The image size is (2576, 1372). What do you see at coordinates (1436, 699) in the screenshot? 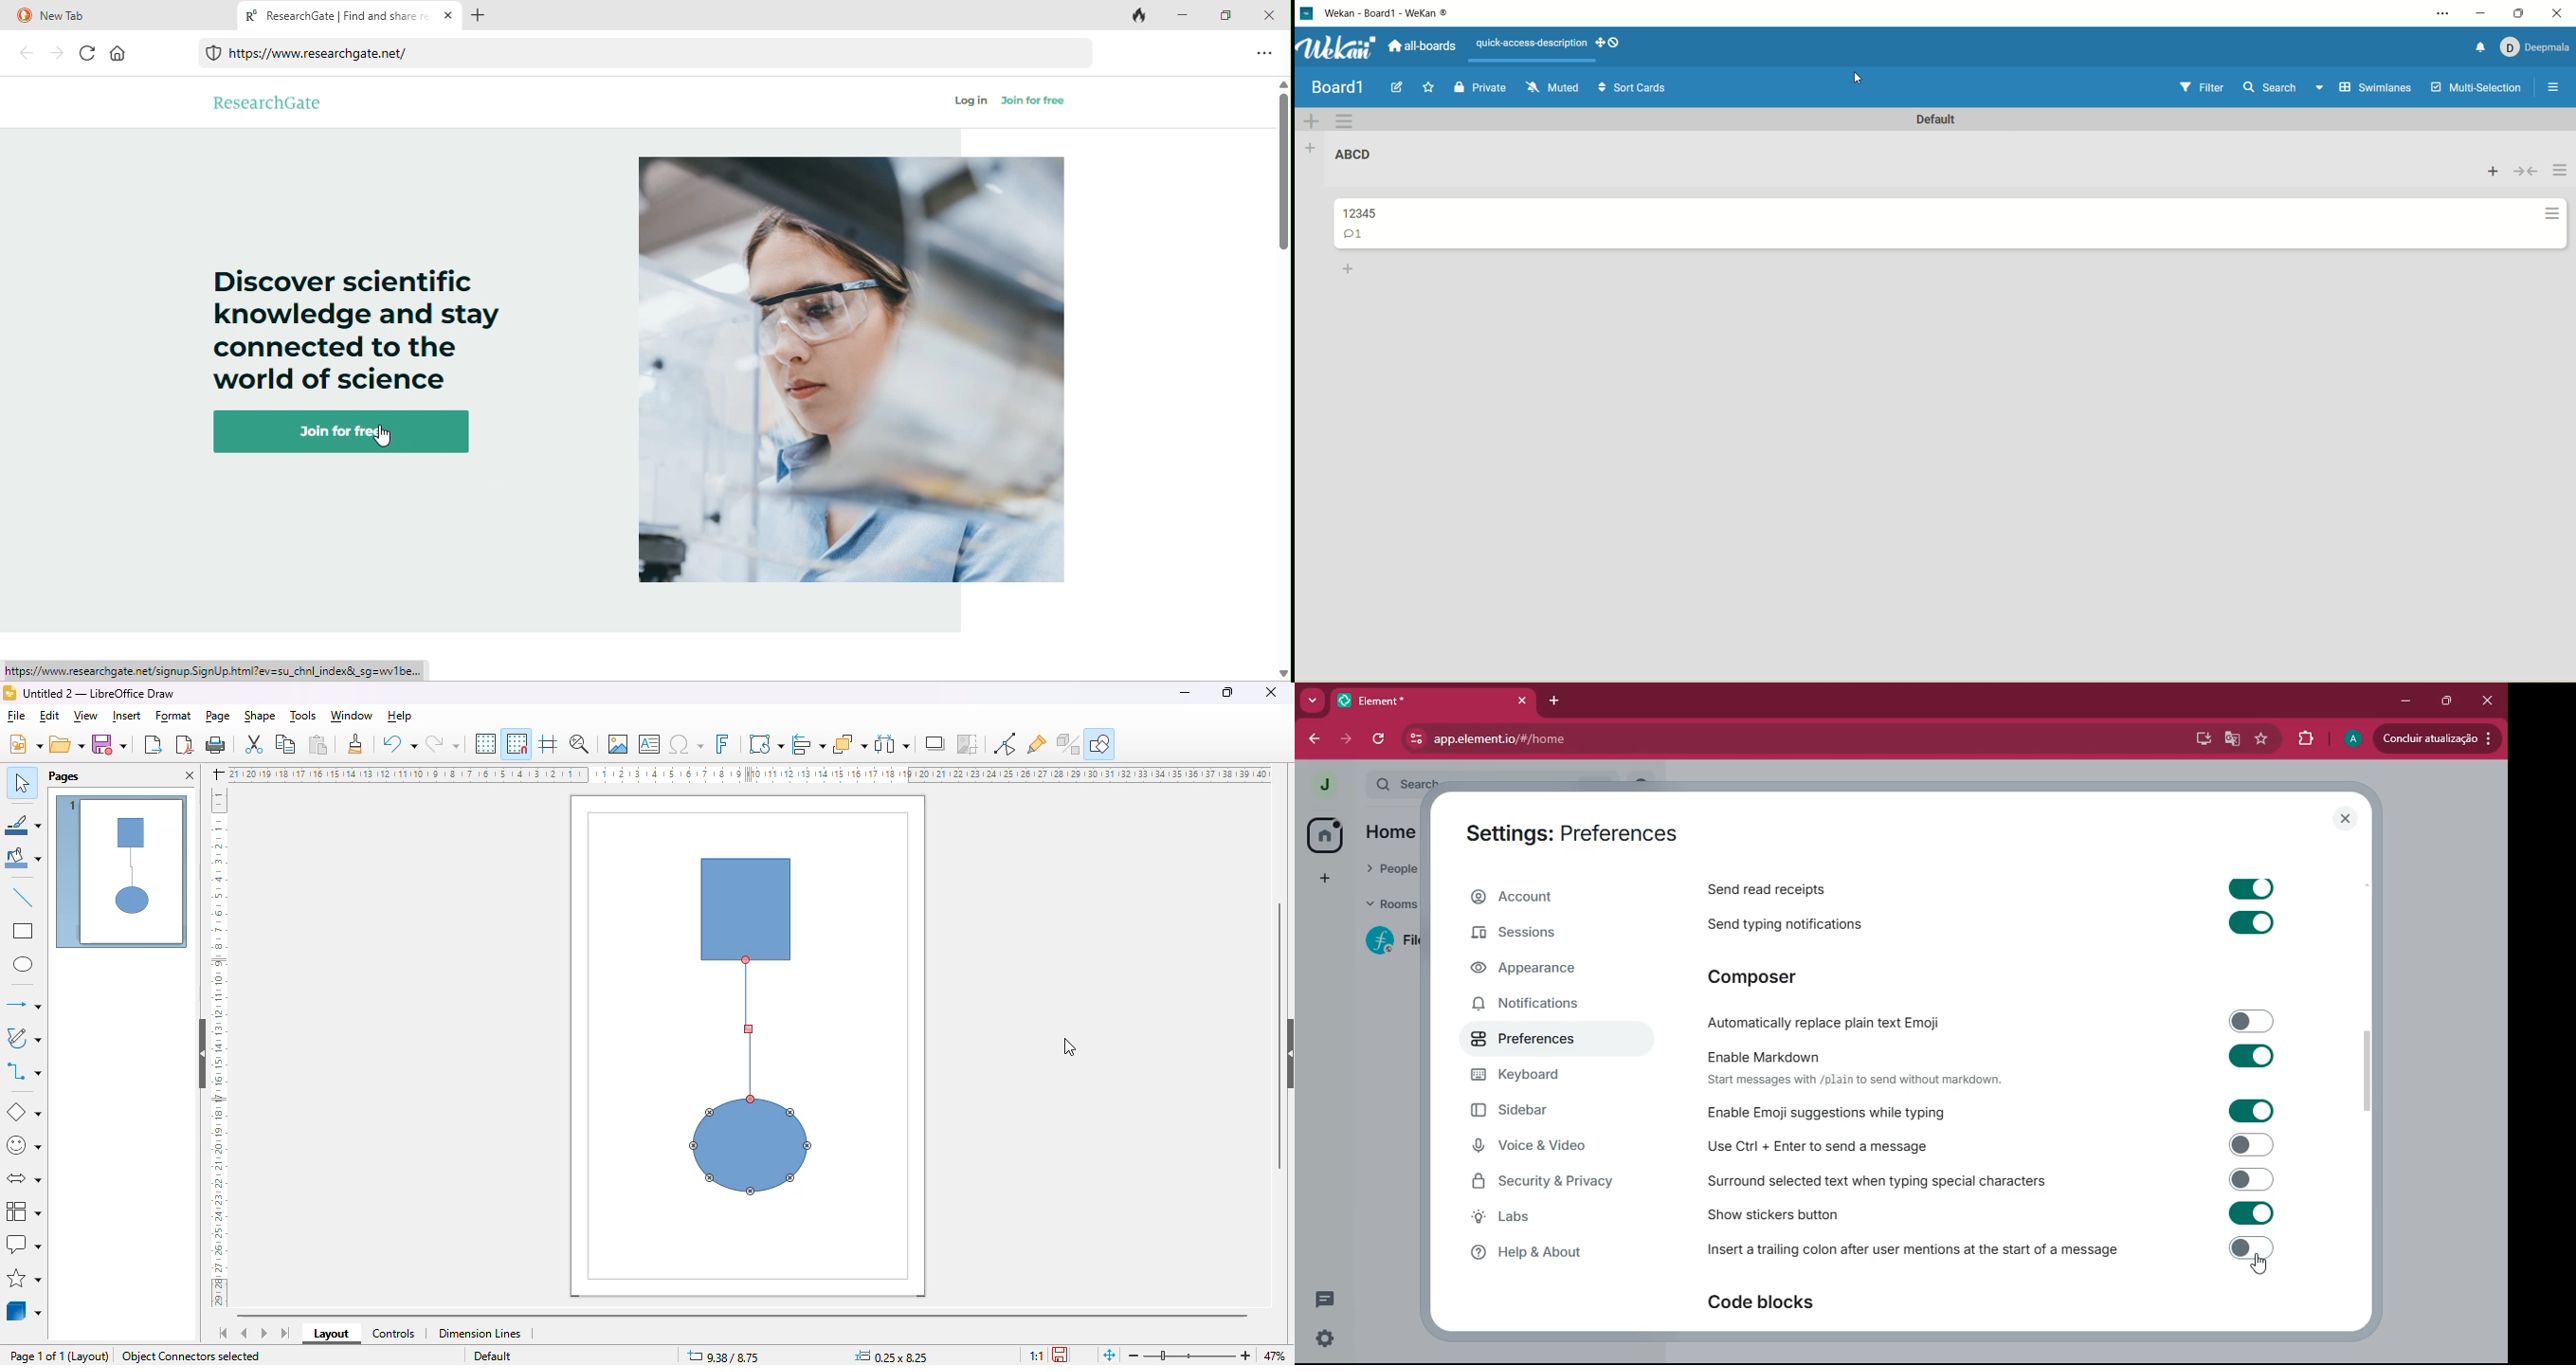
I see `element` at bounding box center [1436, 699].